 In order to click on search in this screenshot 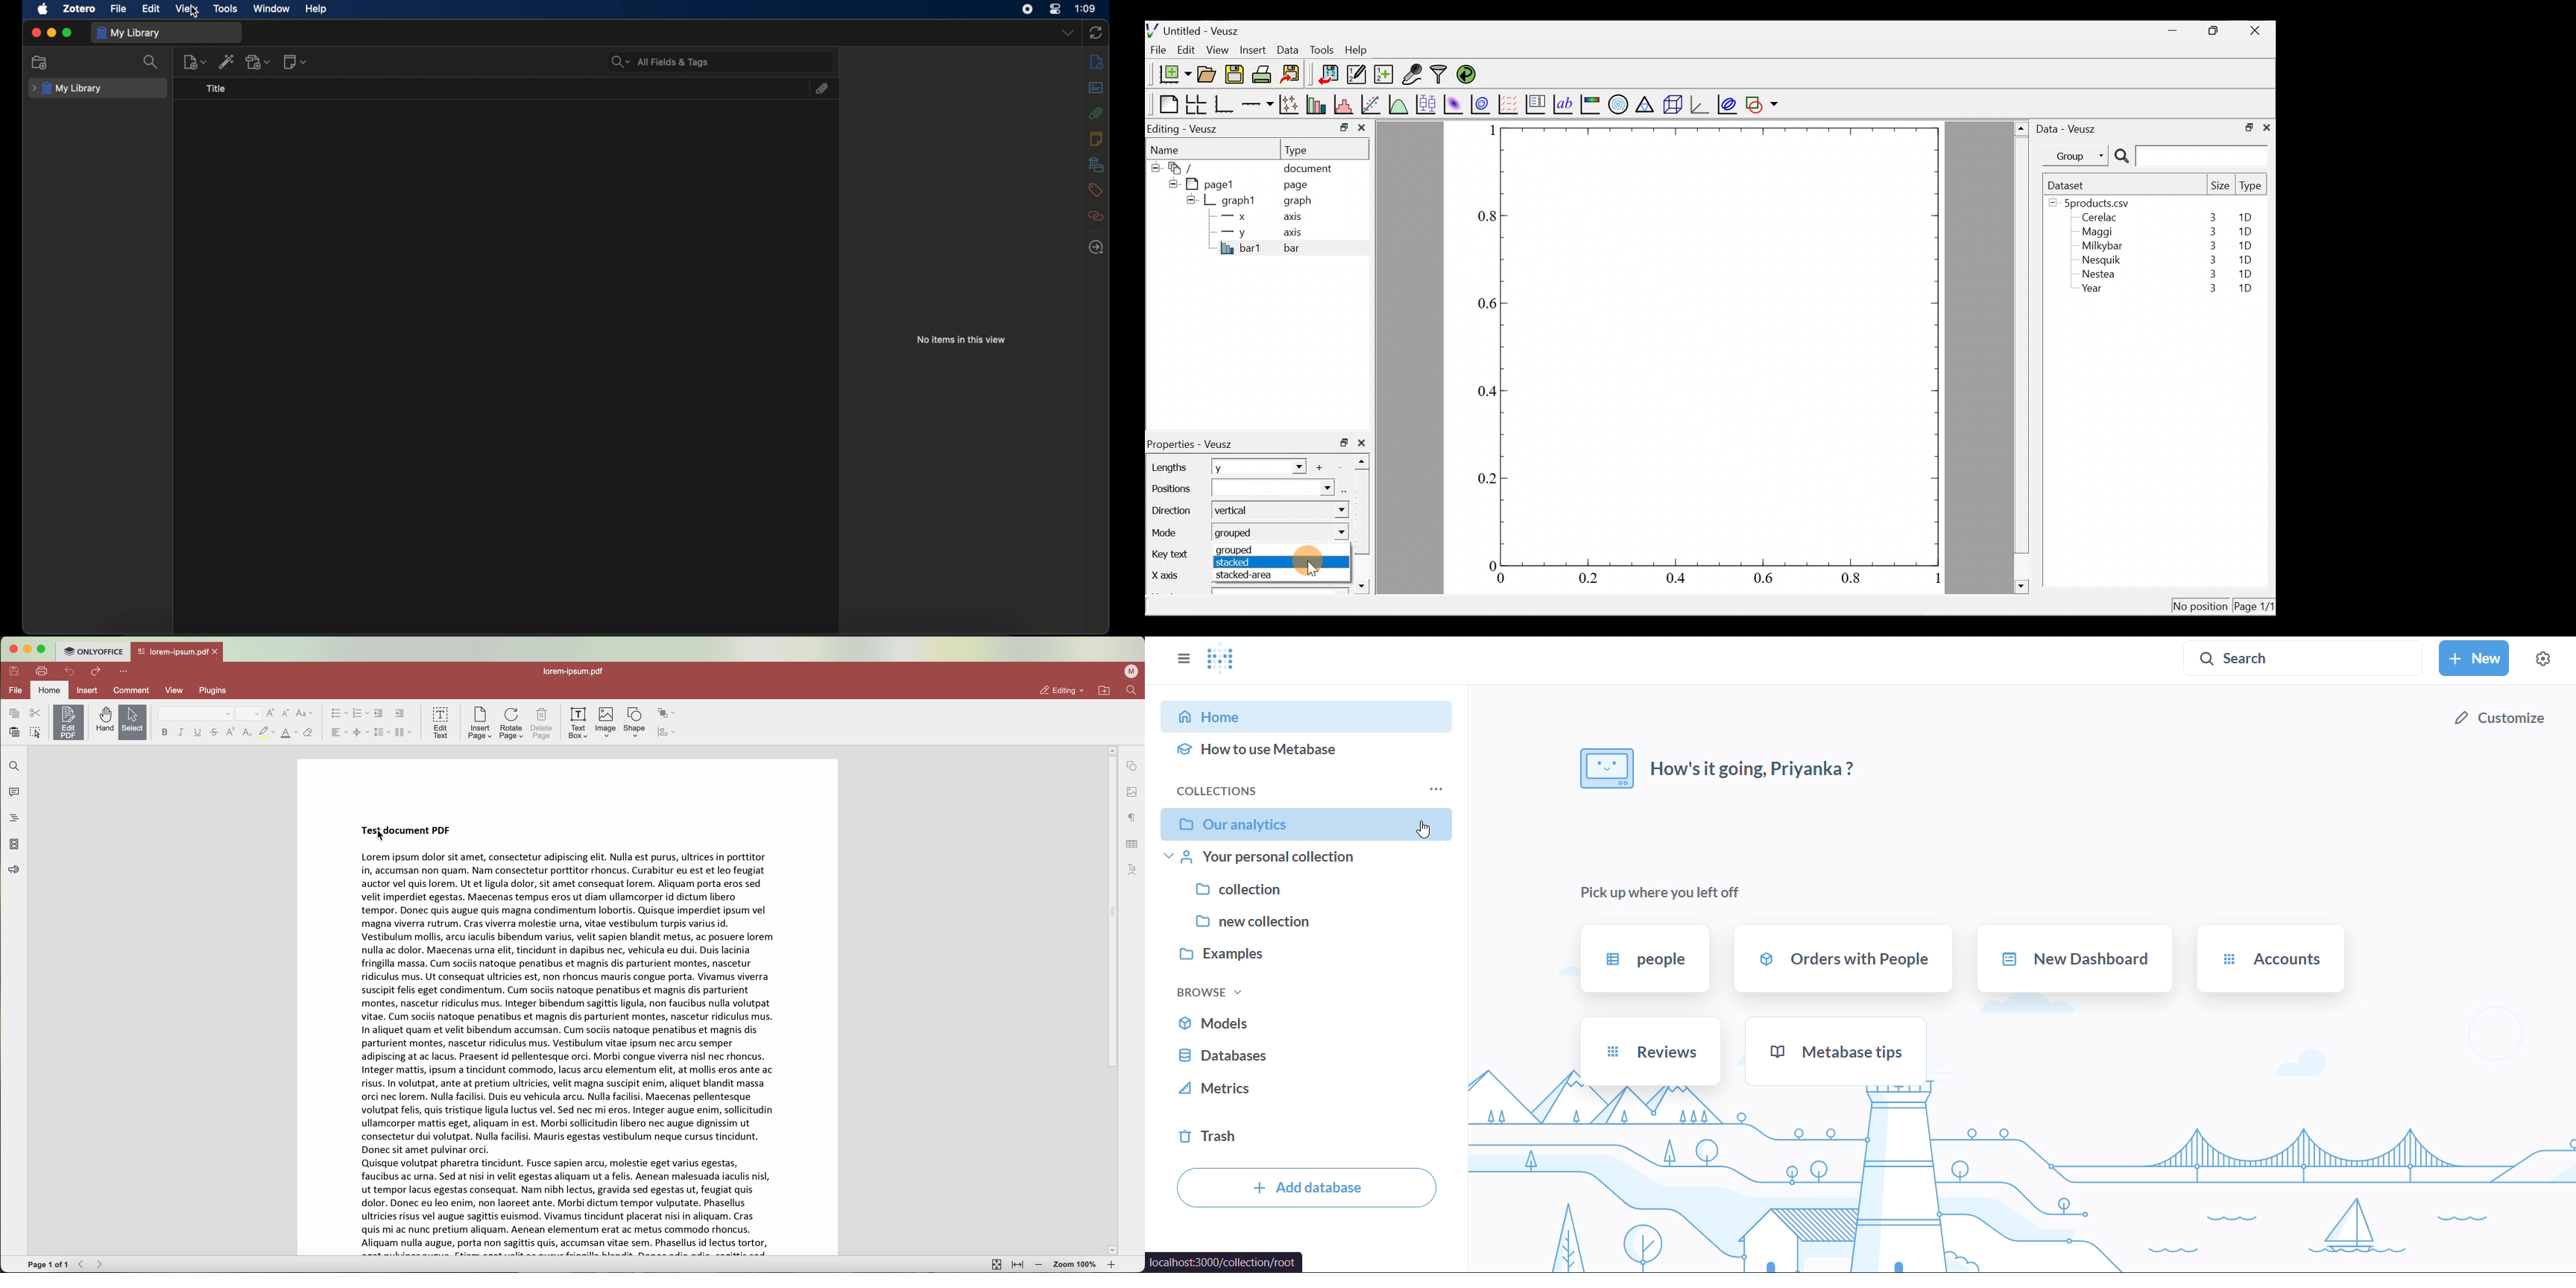, I will do `click(151, 62)`.